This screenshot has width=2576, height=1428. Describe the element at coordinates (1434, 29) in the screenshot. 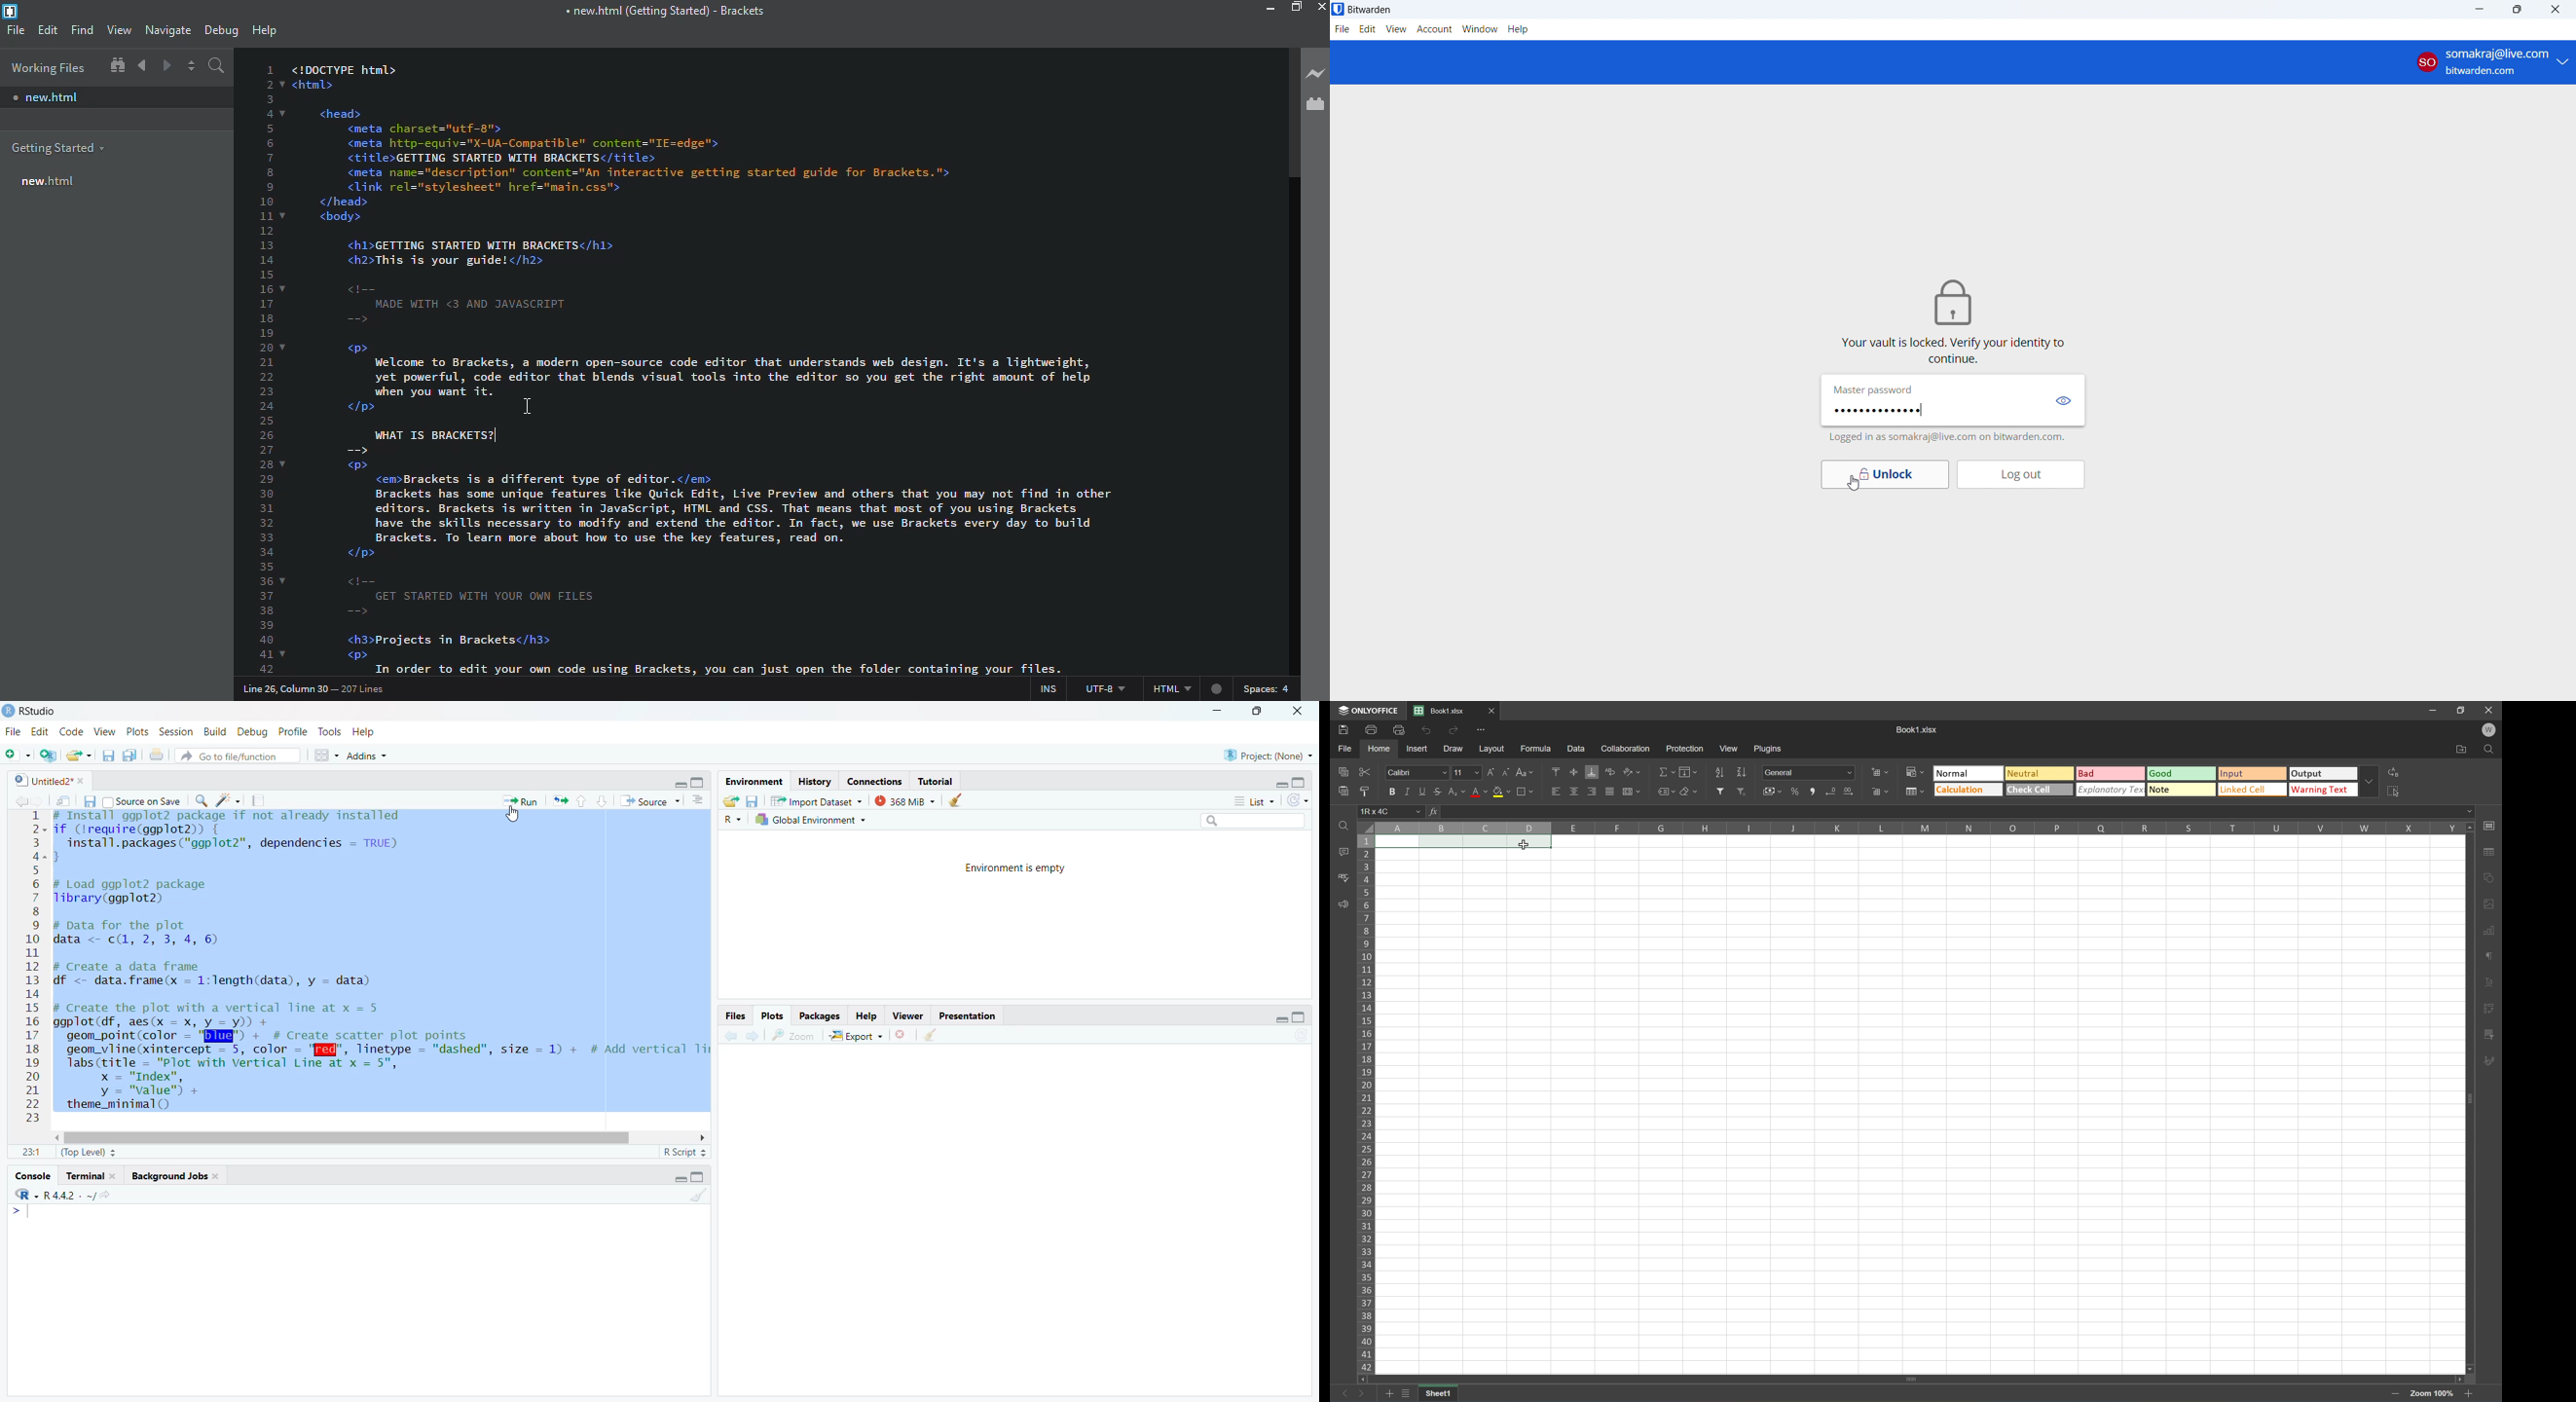

I see `account` at that location.